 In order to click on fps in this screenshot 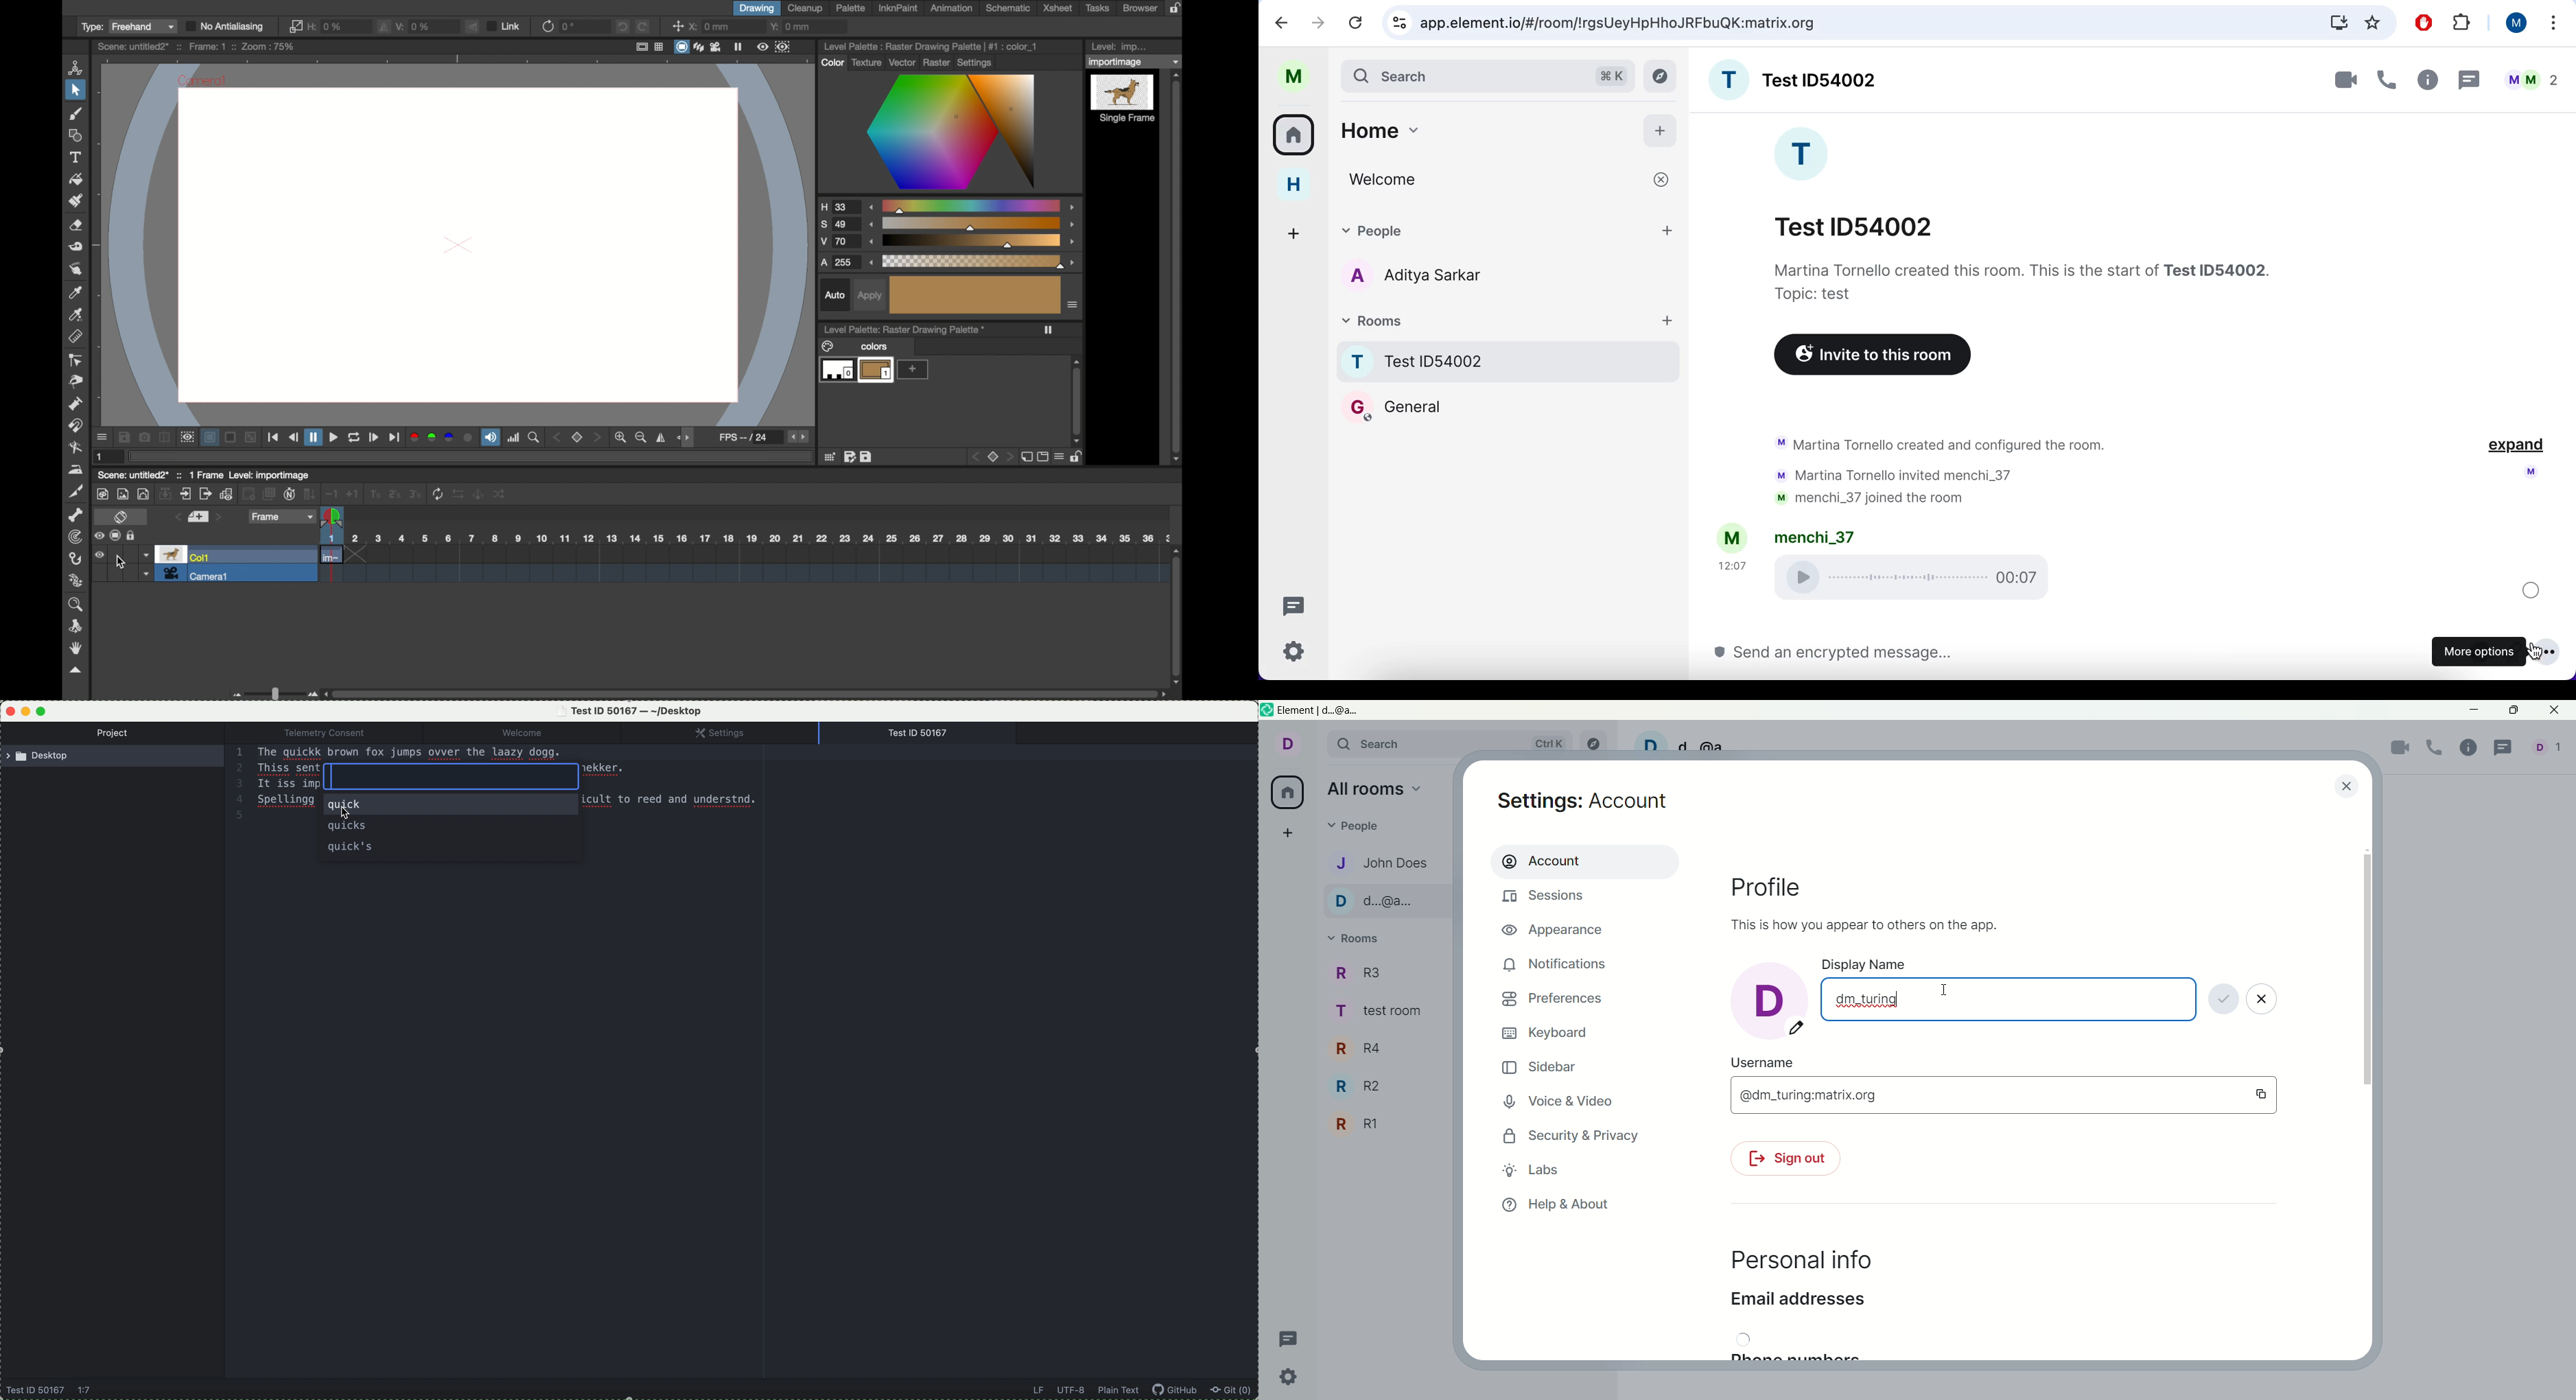, I will do `click(744, 437)`.